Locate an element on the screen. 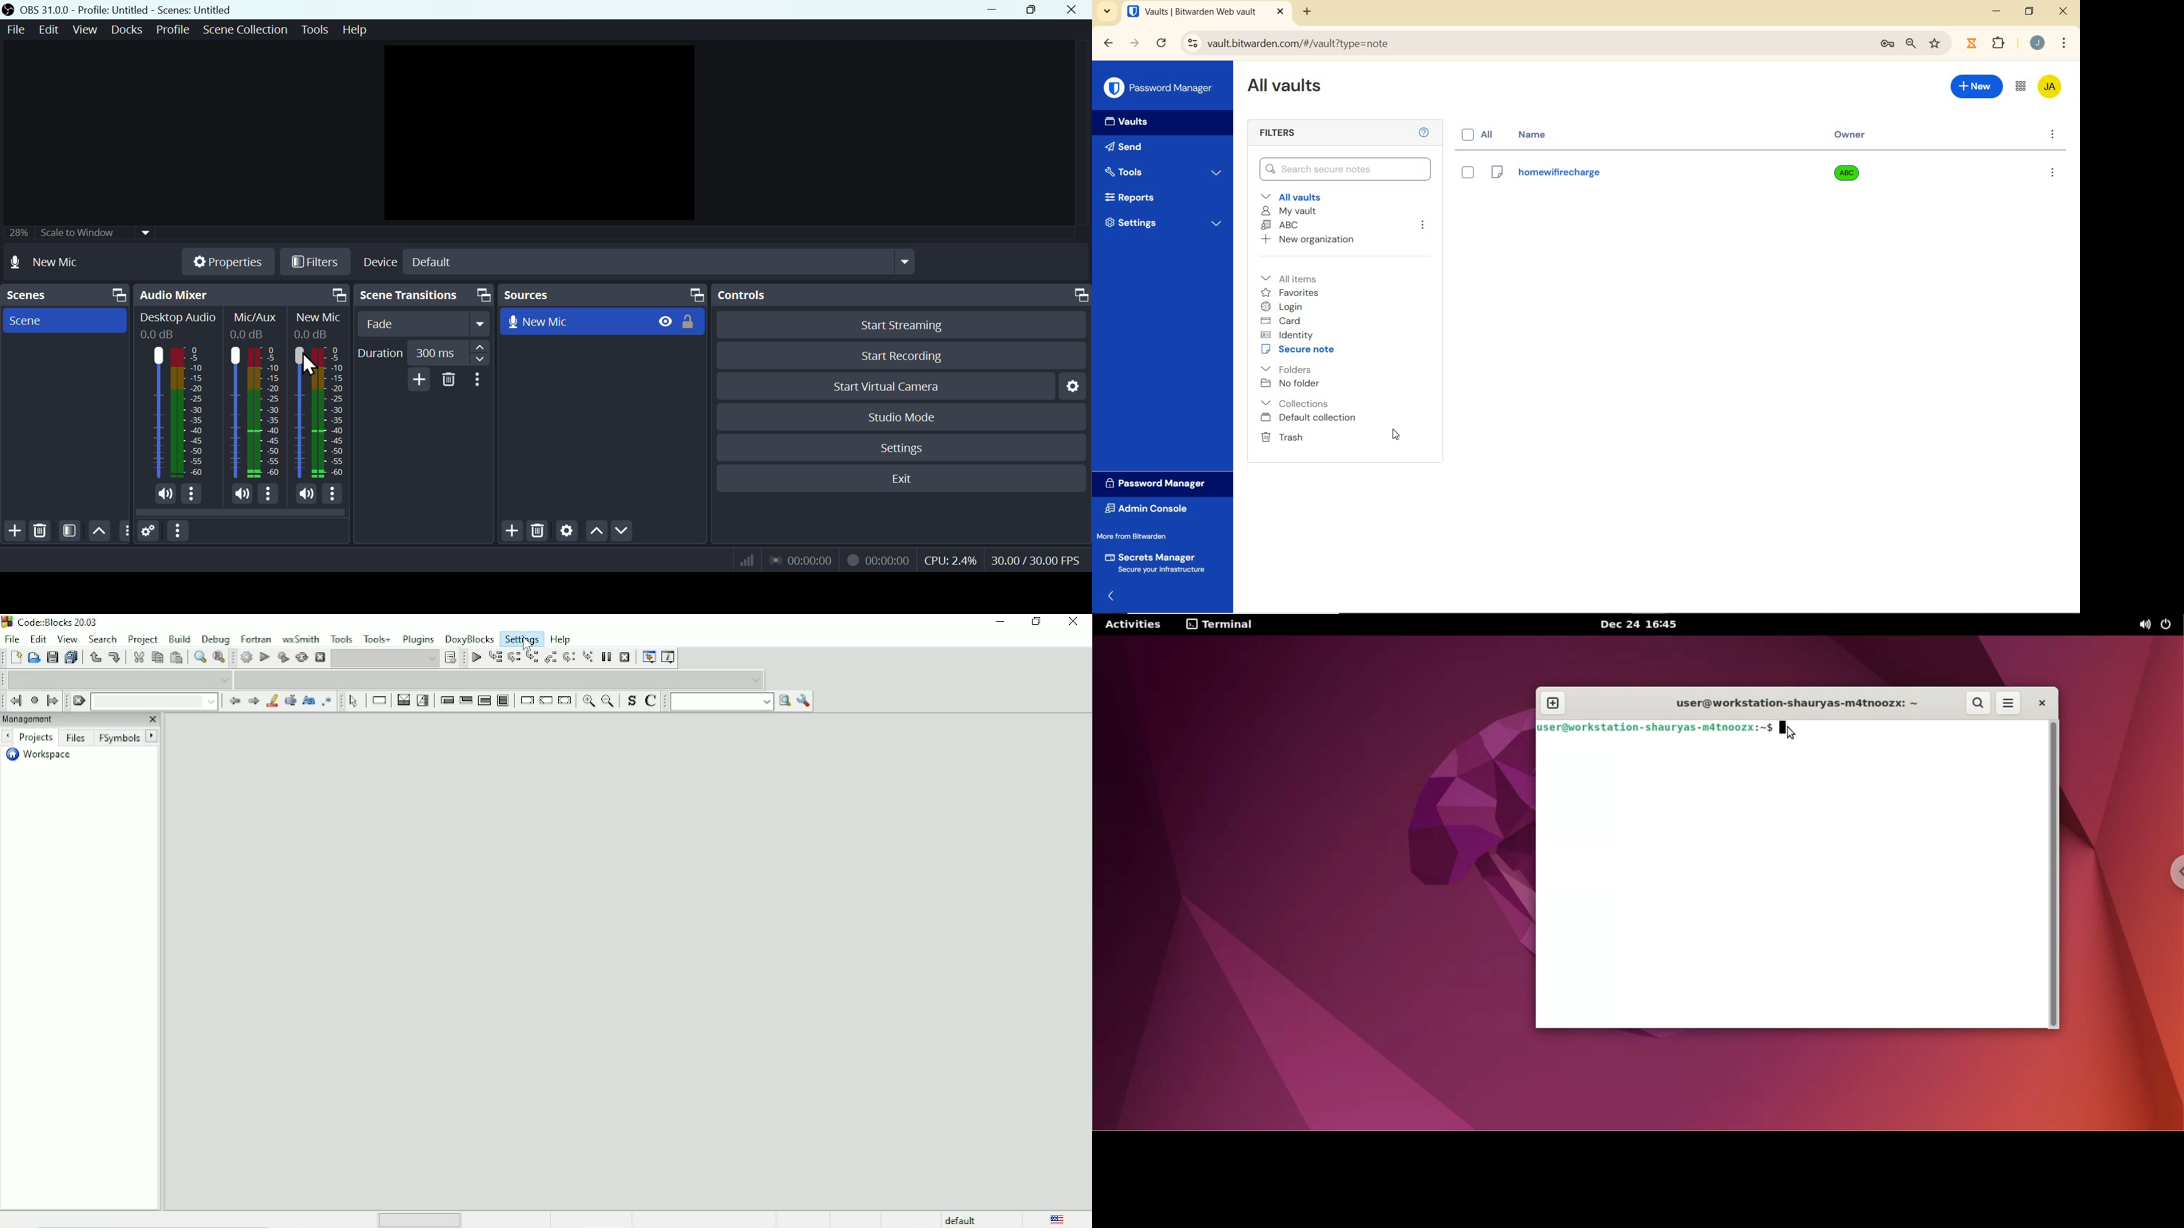 This screenshot has height=1232, width=2184. Help is located at coordinates (562, 640).